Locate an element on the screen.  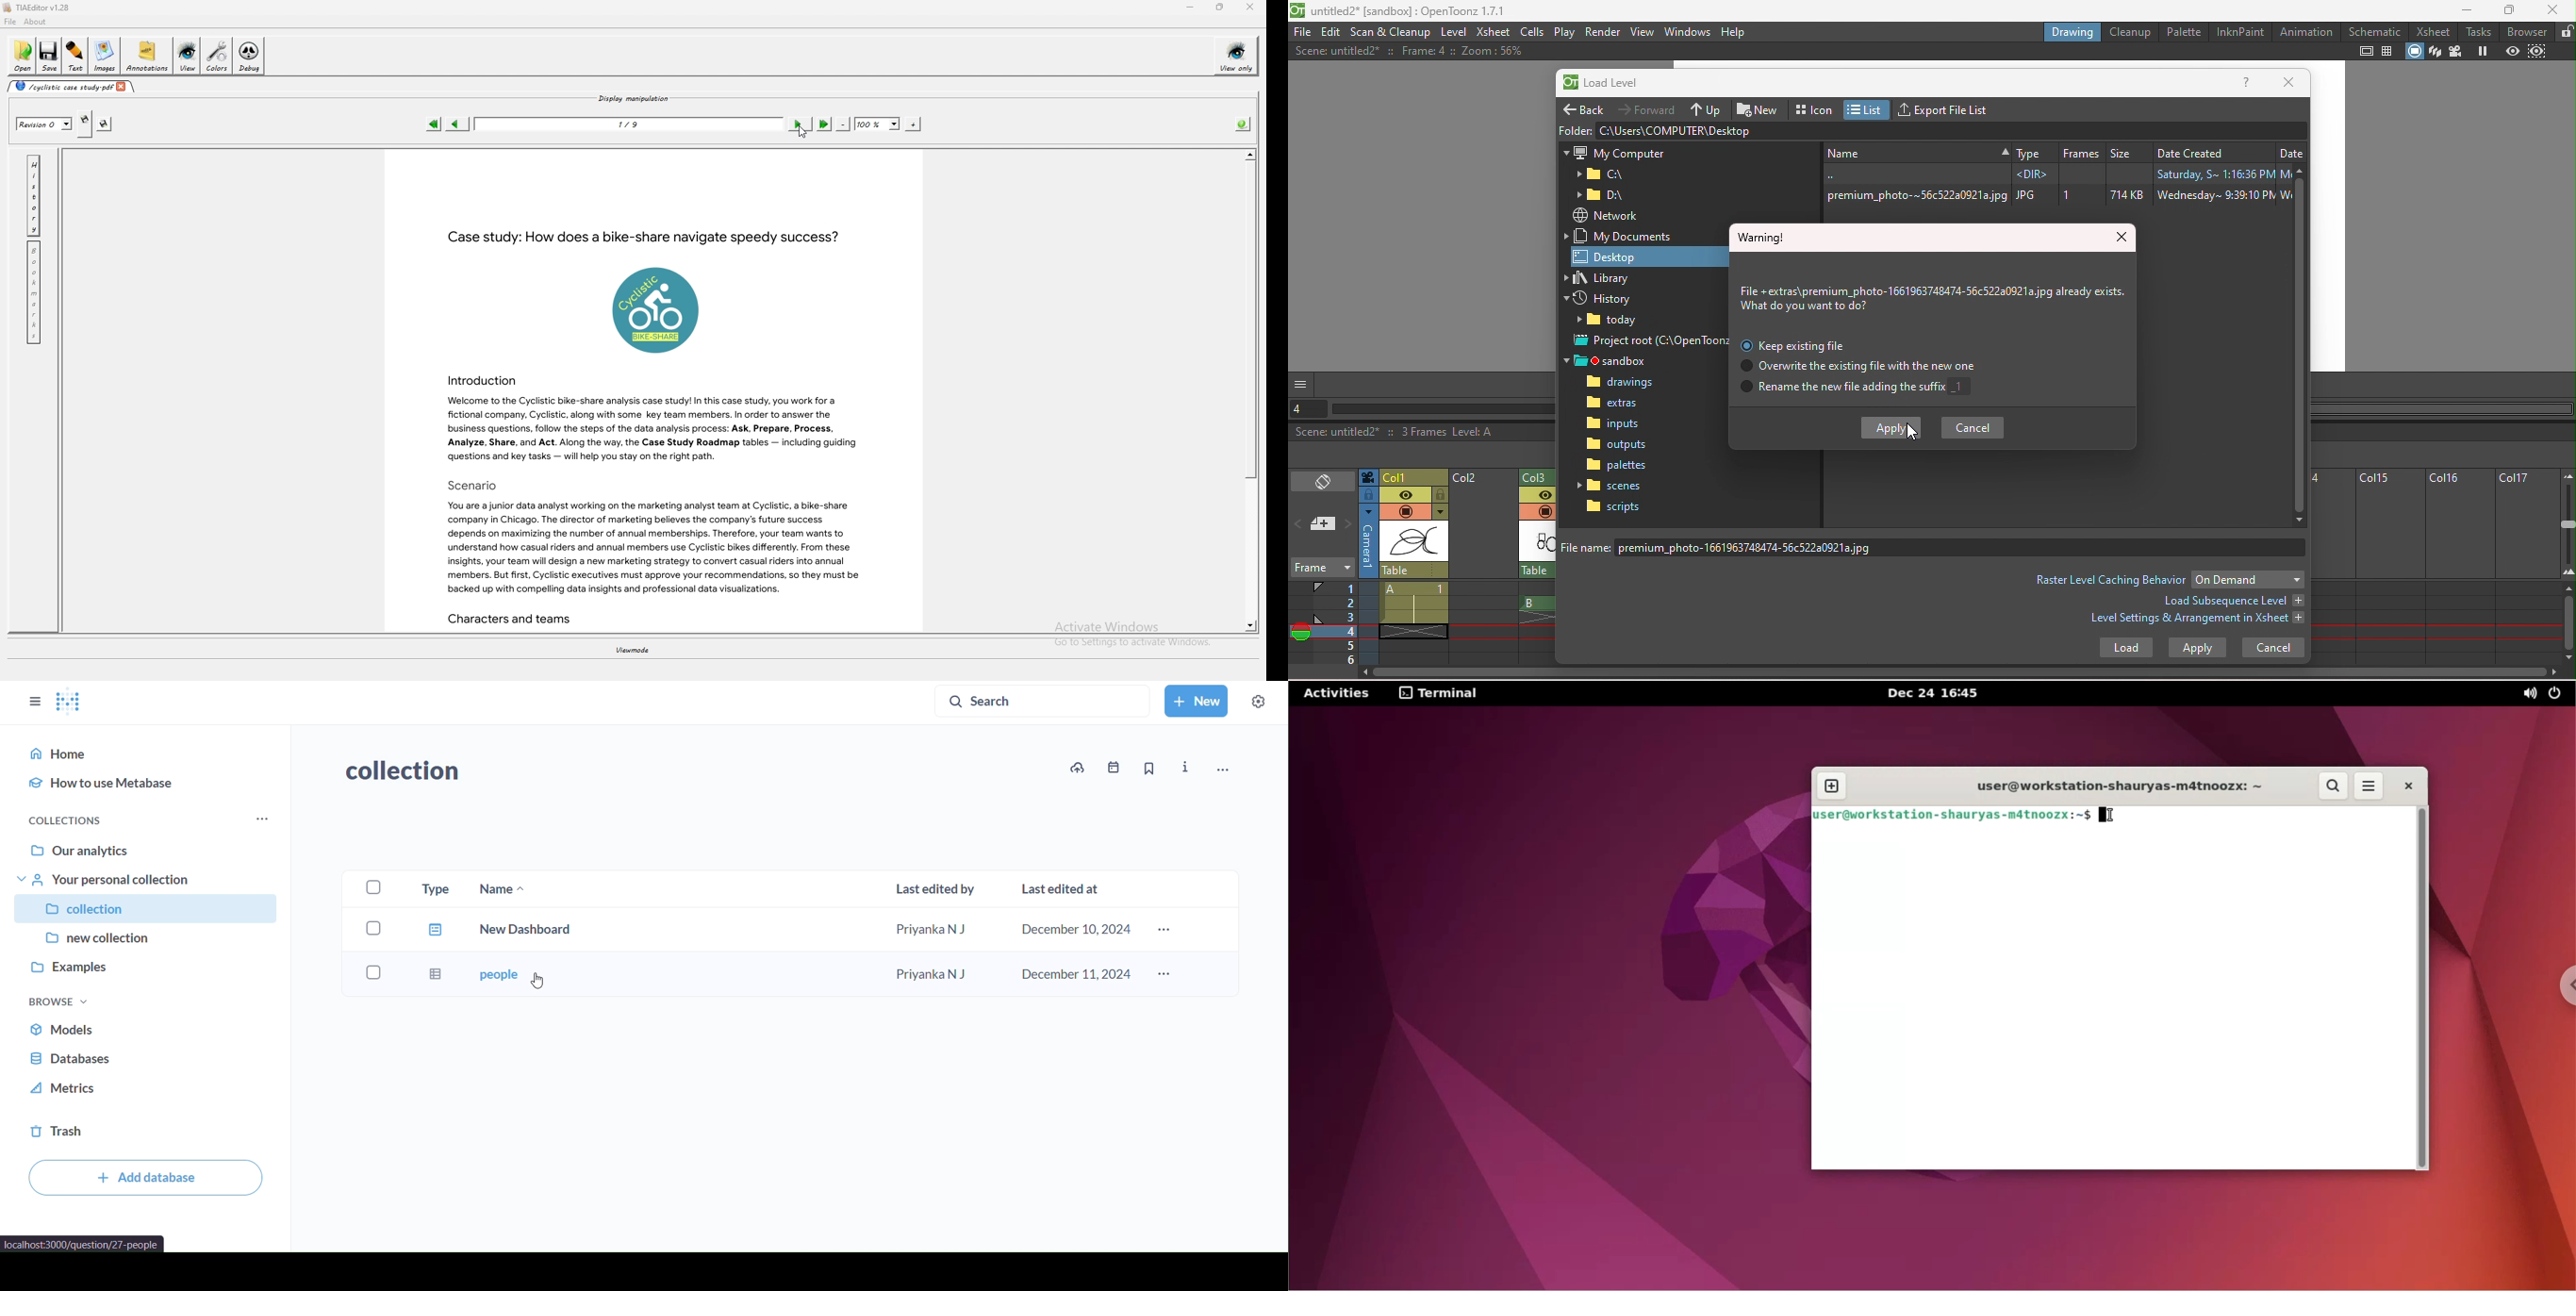
how to use metabase is located at coordinates (148, 785).